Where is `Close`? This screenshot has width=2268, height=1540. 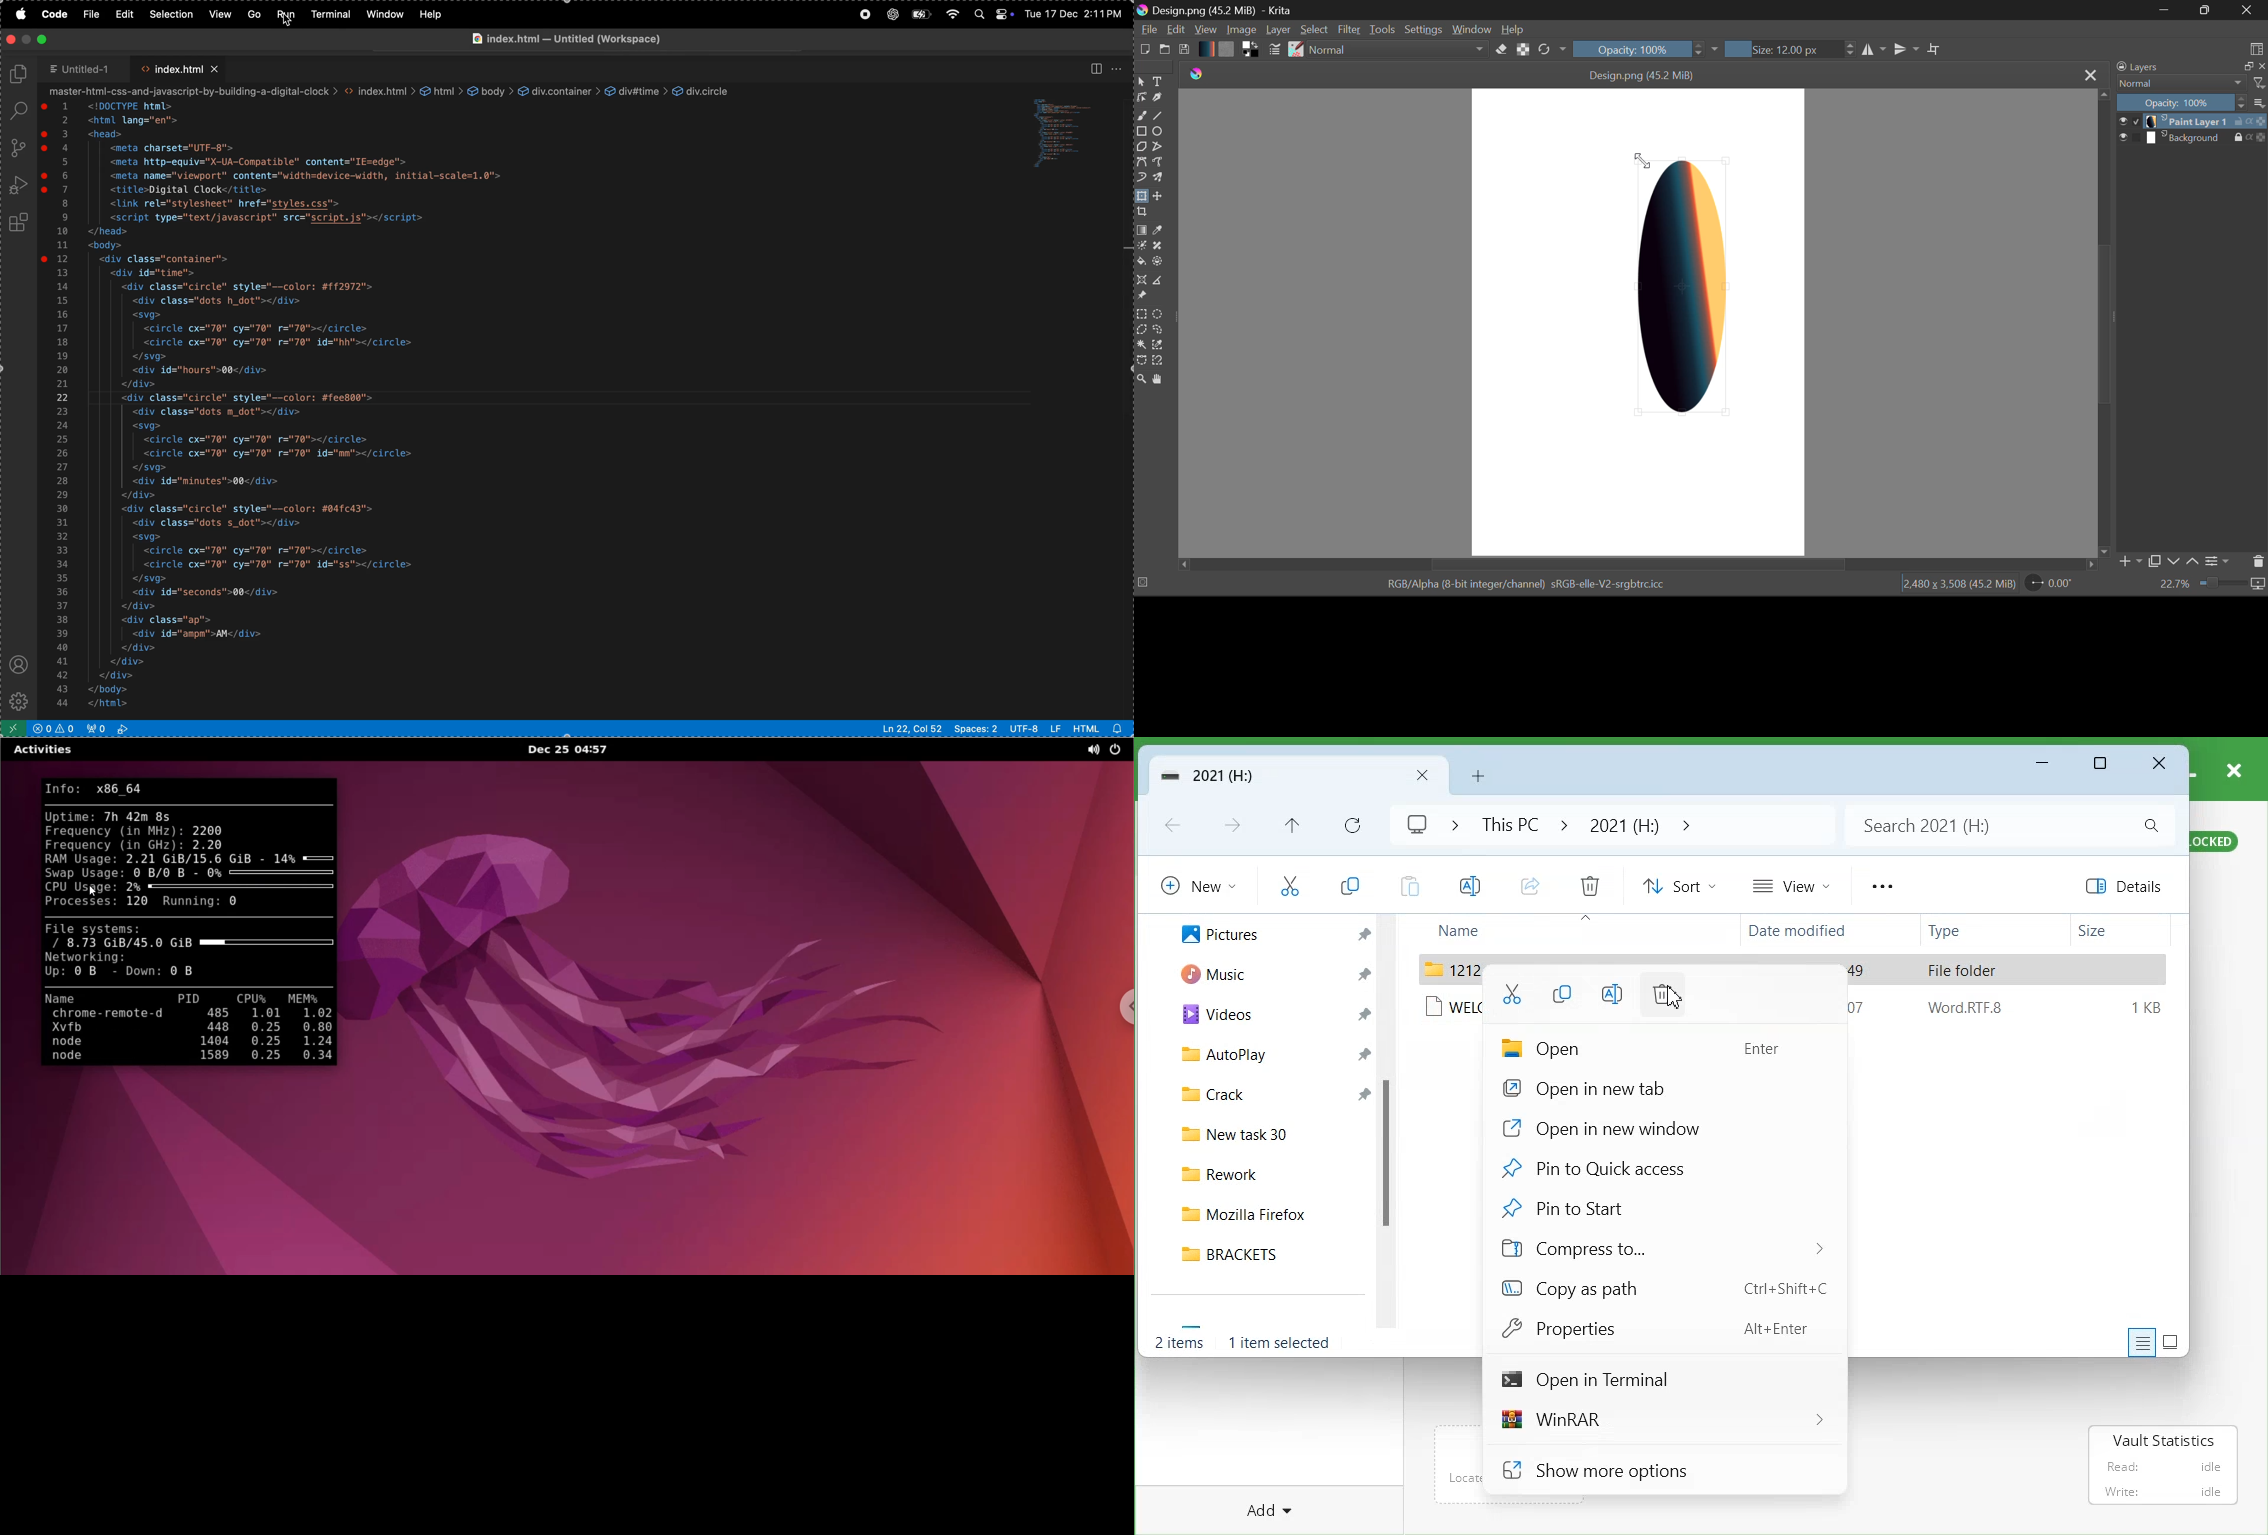
Close is located at coordinates (2088, 74).